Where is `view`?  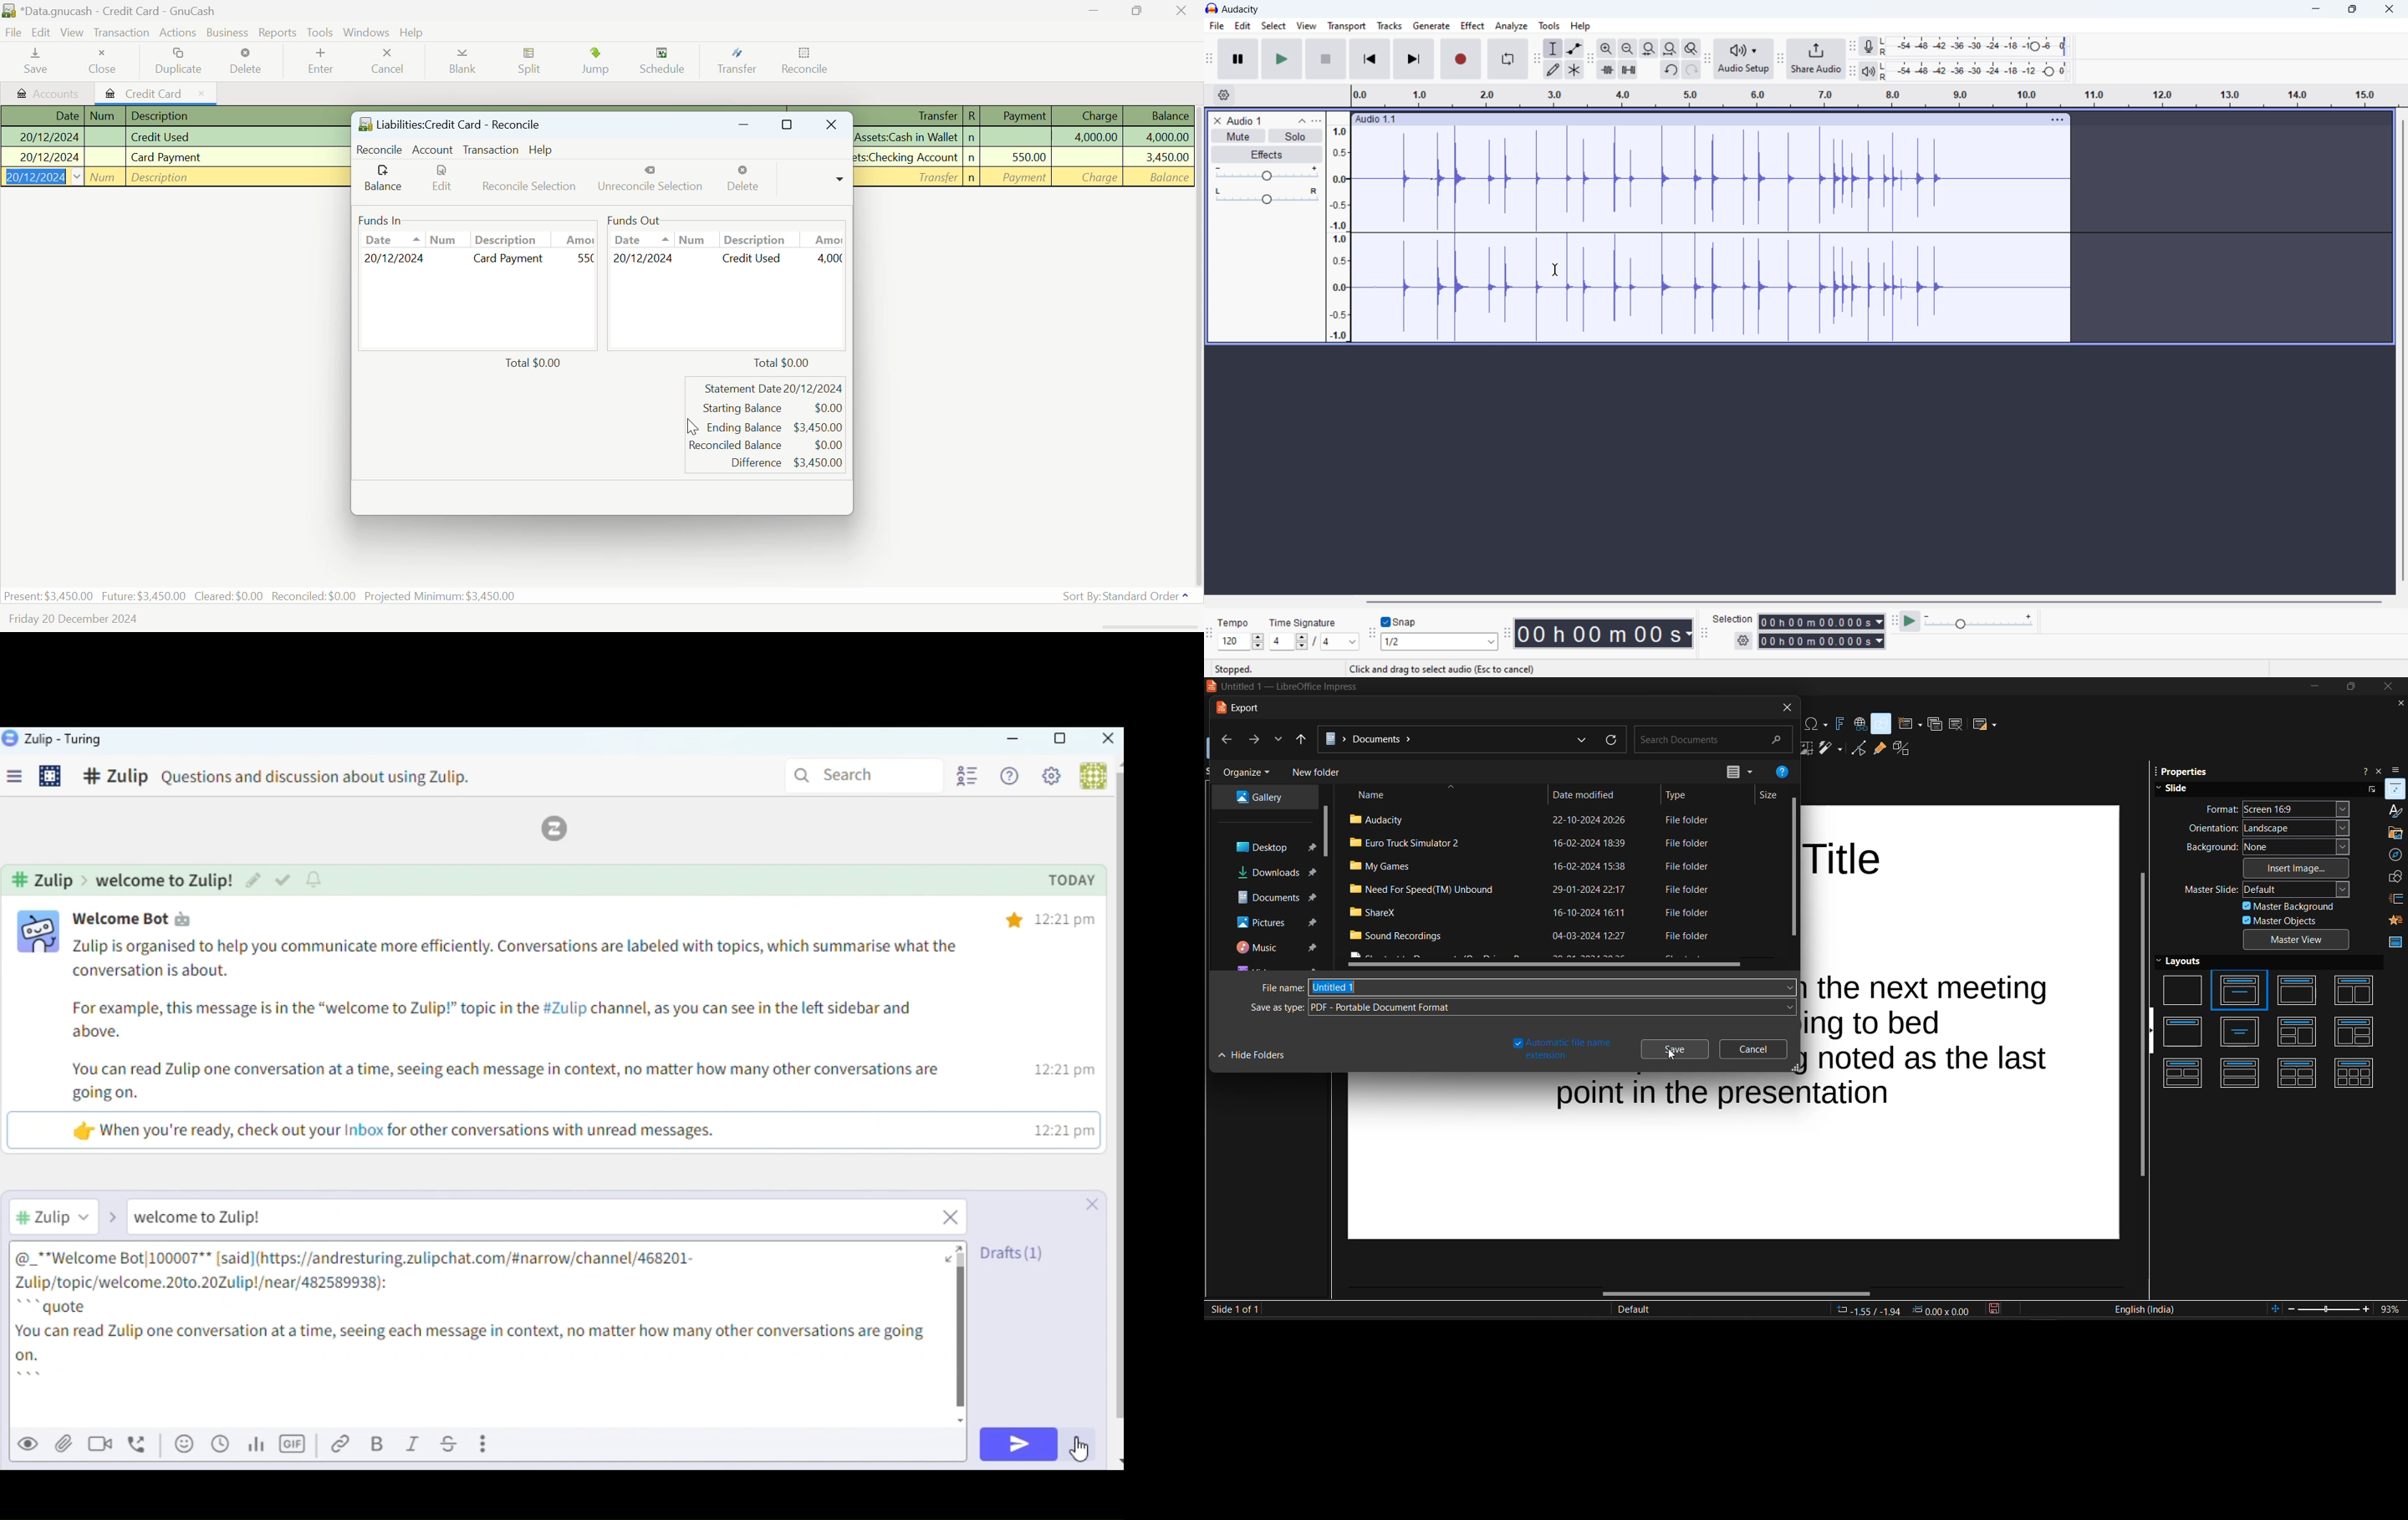
view is located at coordinates (1306, 26).